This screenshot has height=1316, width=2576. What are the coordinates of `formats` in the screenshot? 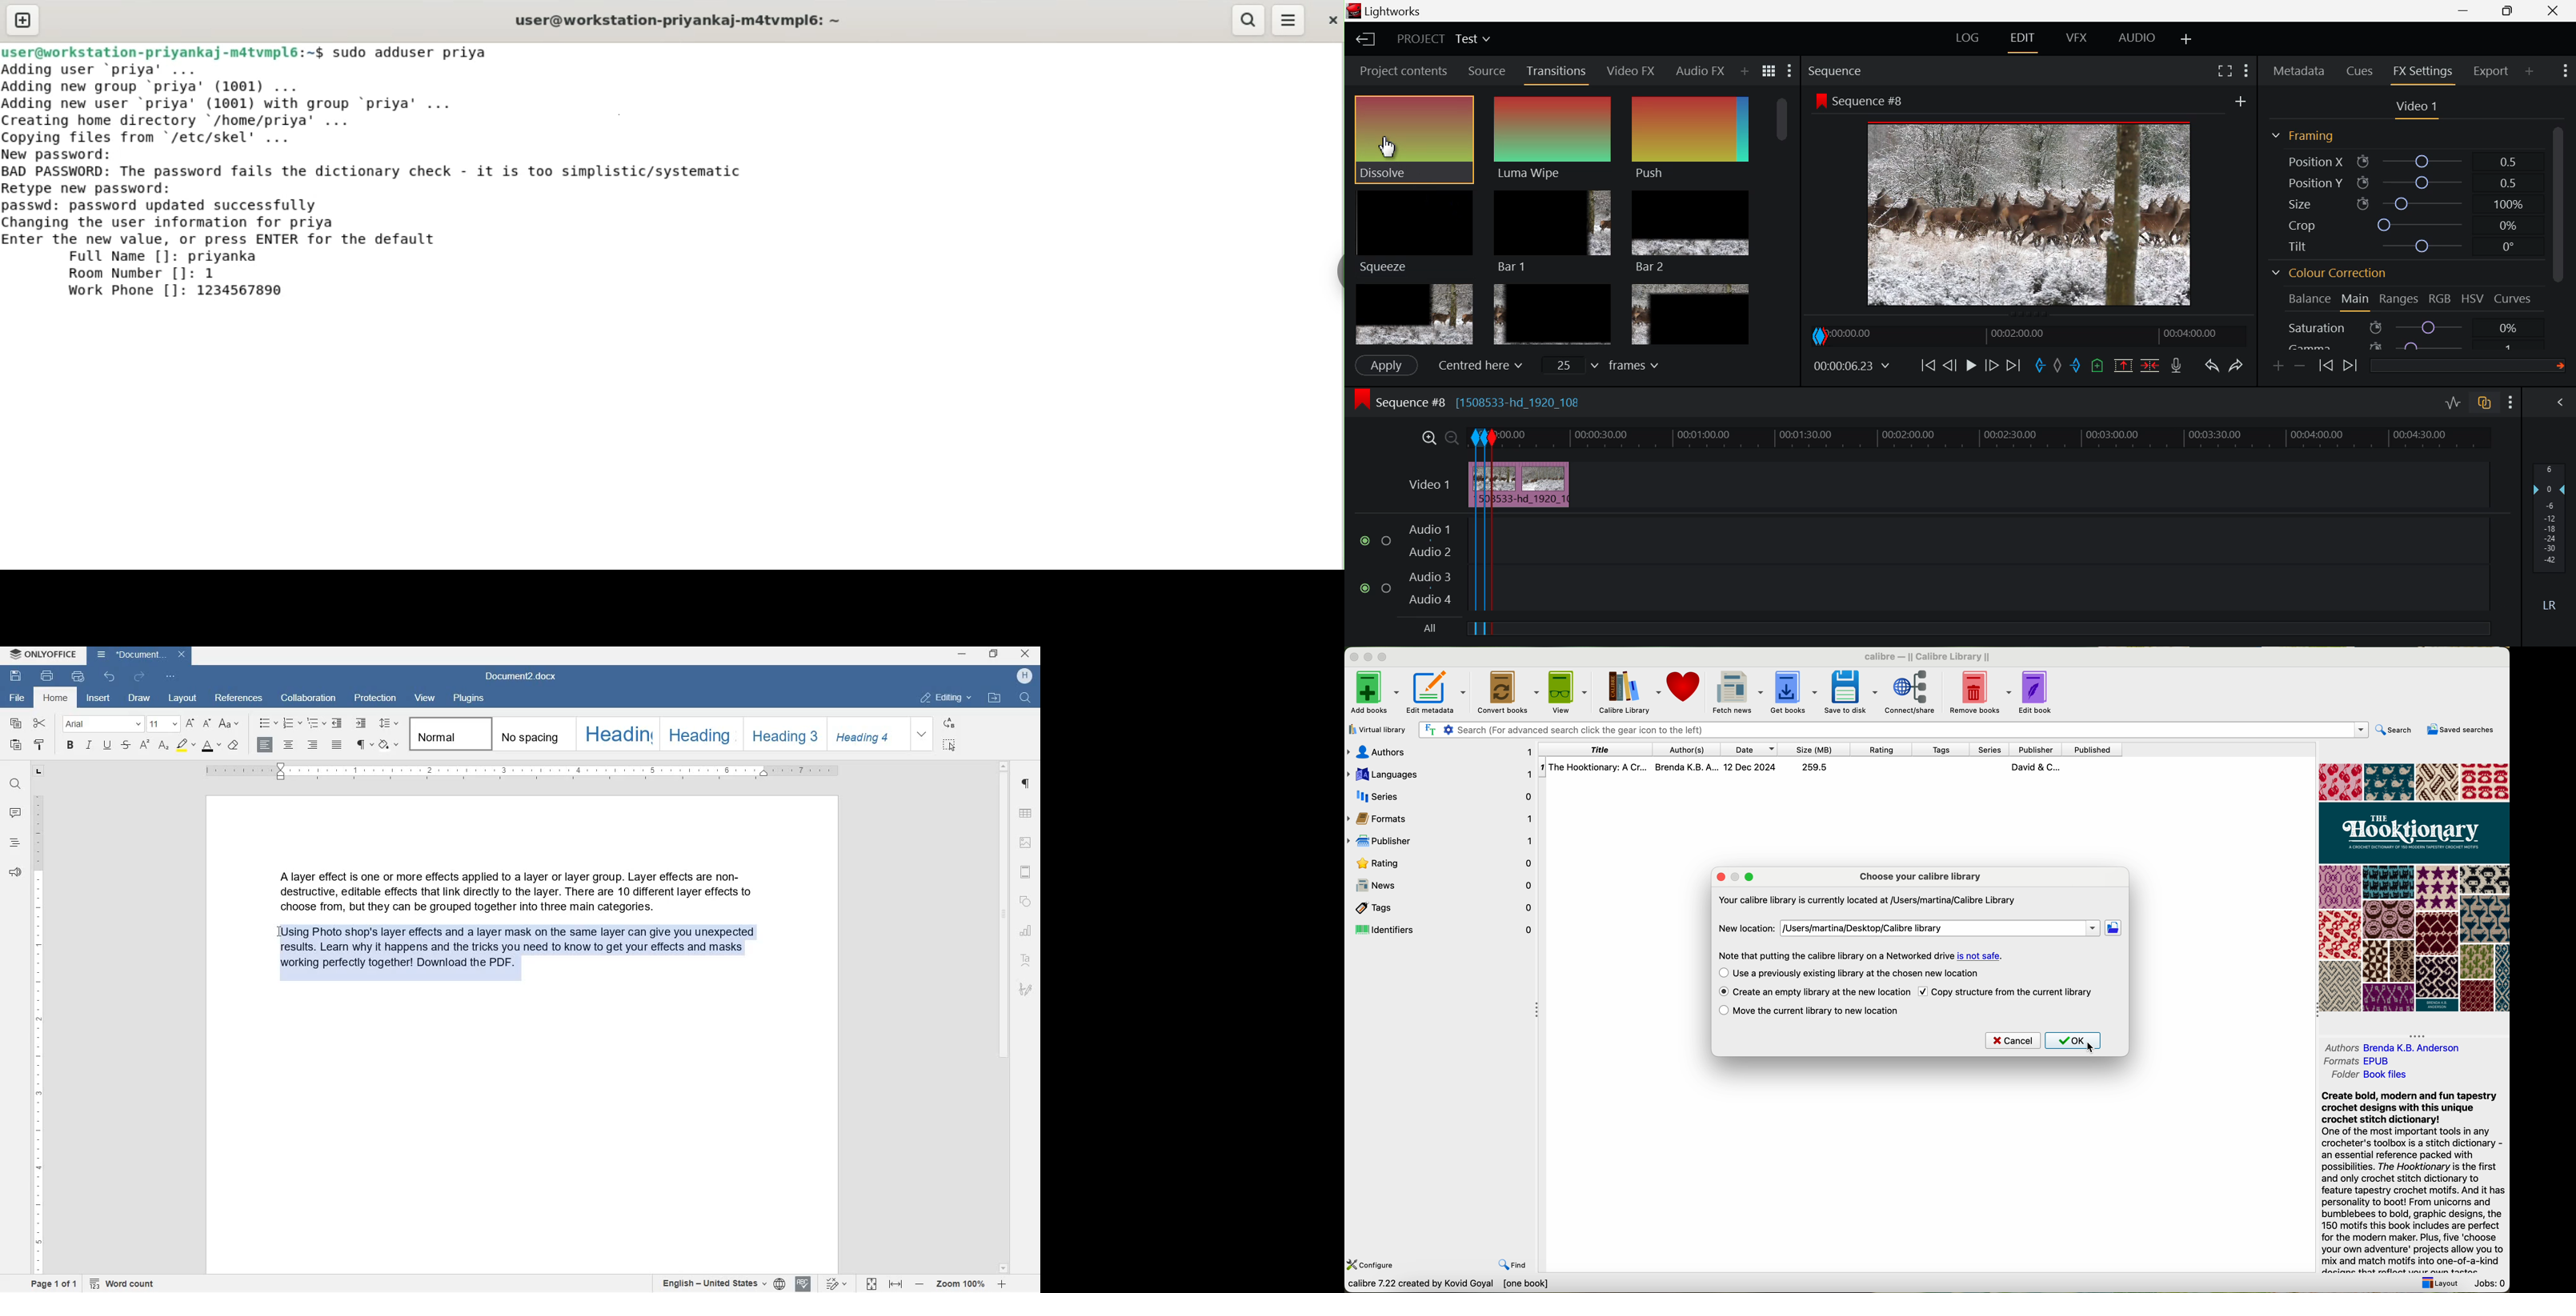 It's located at (1442, 819).